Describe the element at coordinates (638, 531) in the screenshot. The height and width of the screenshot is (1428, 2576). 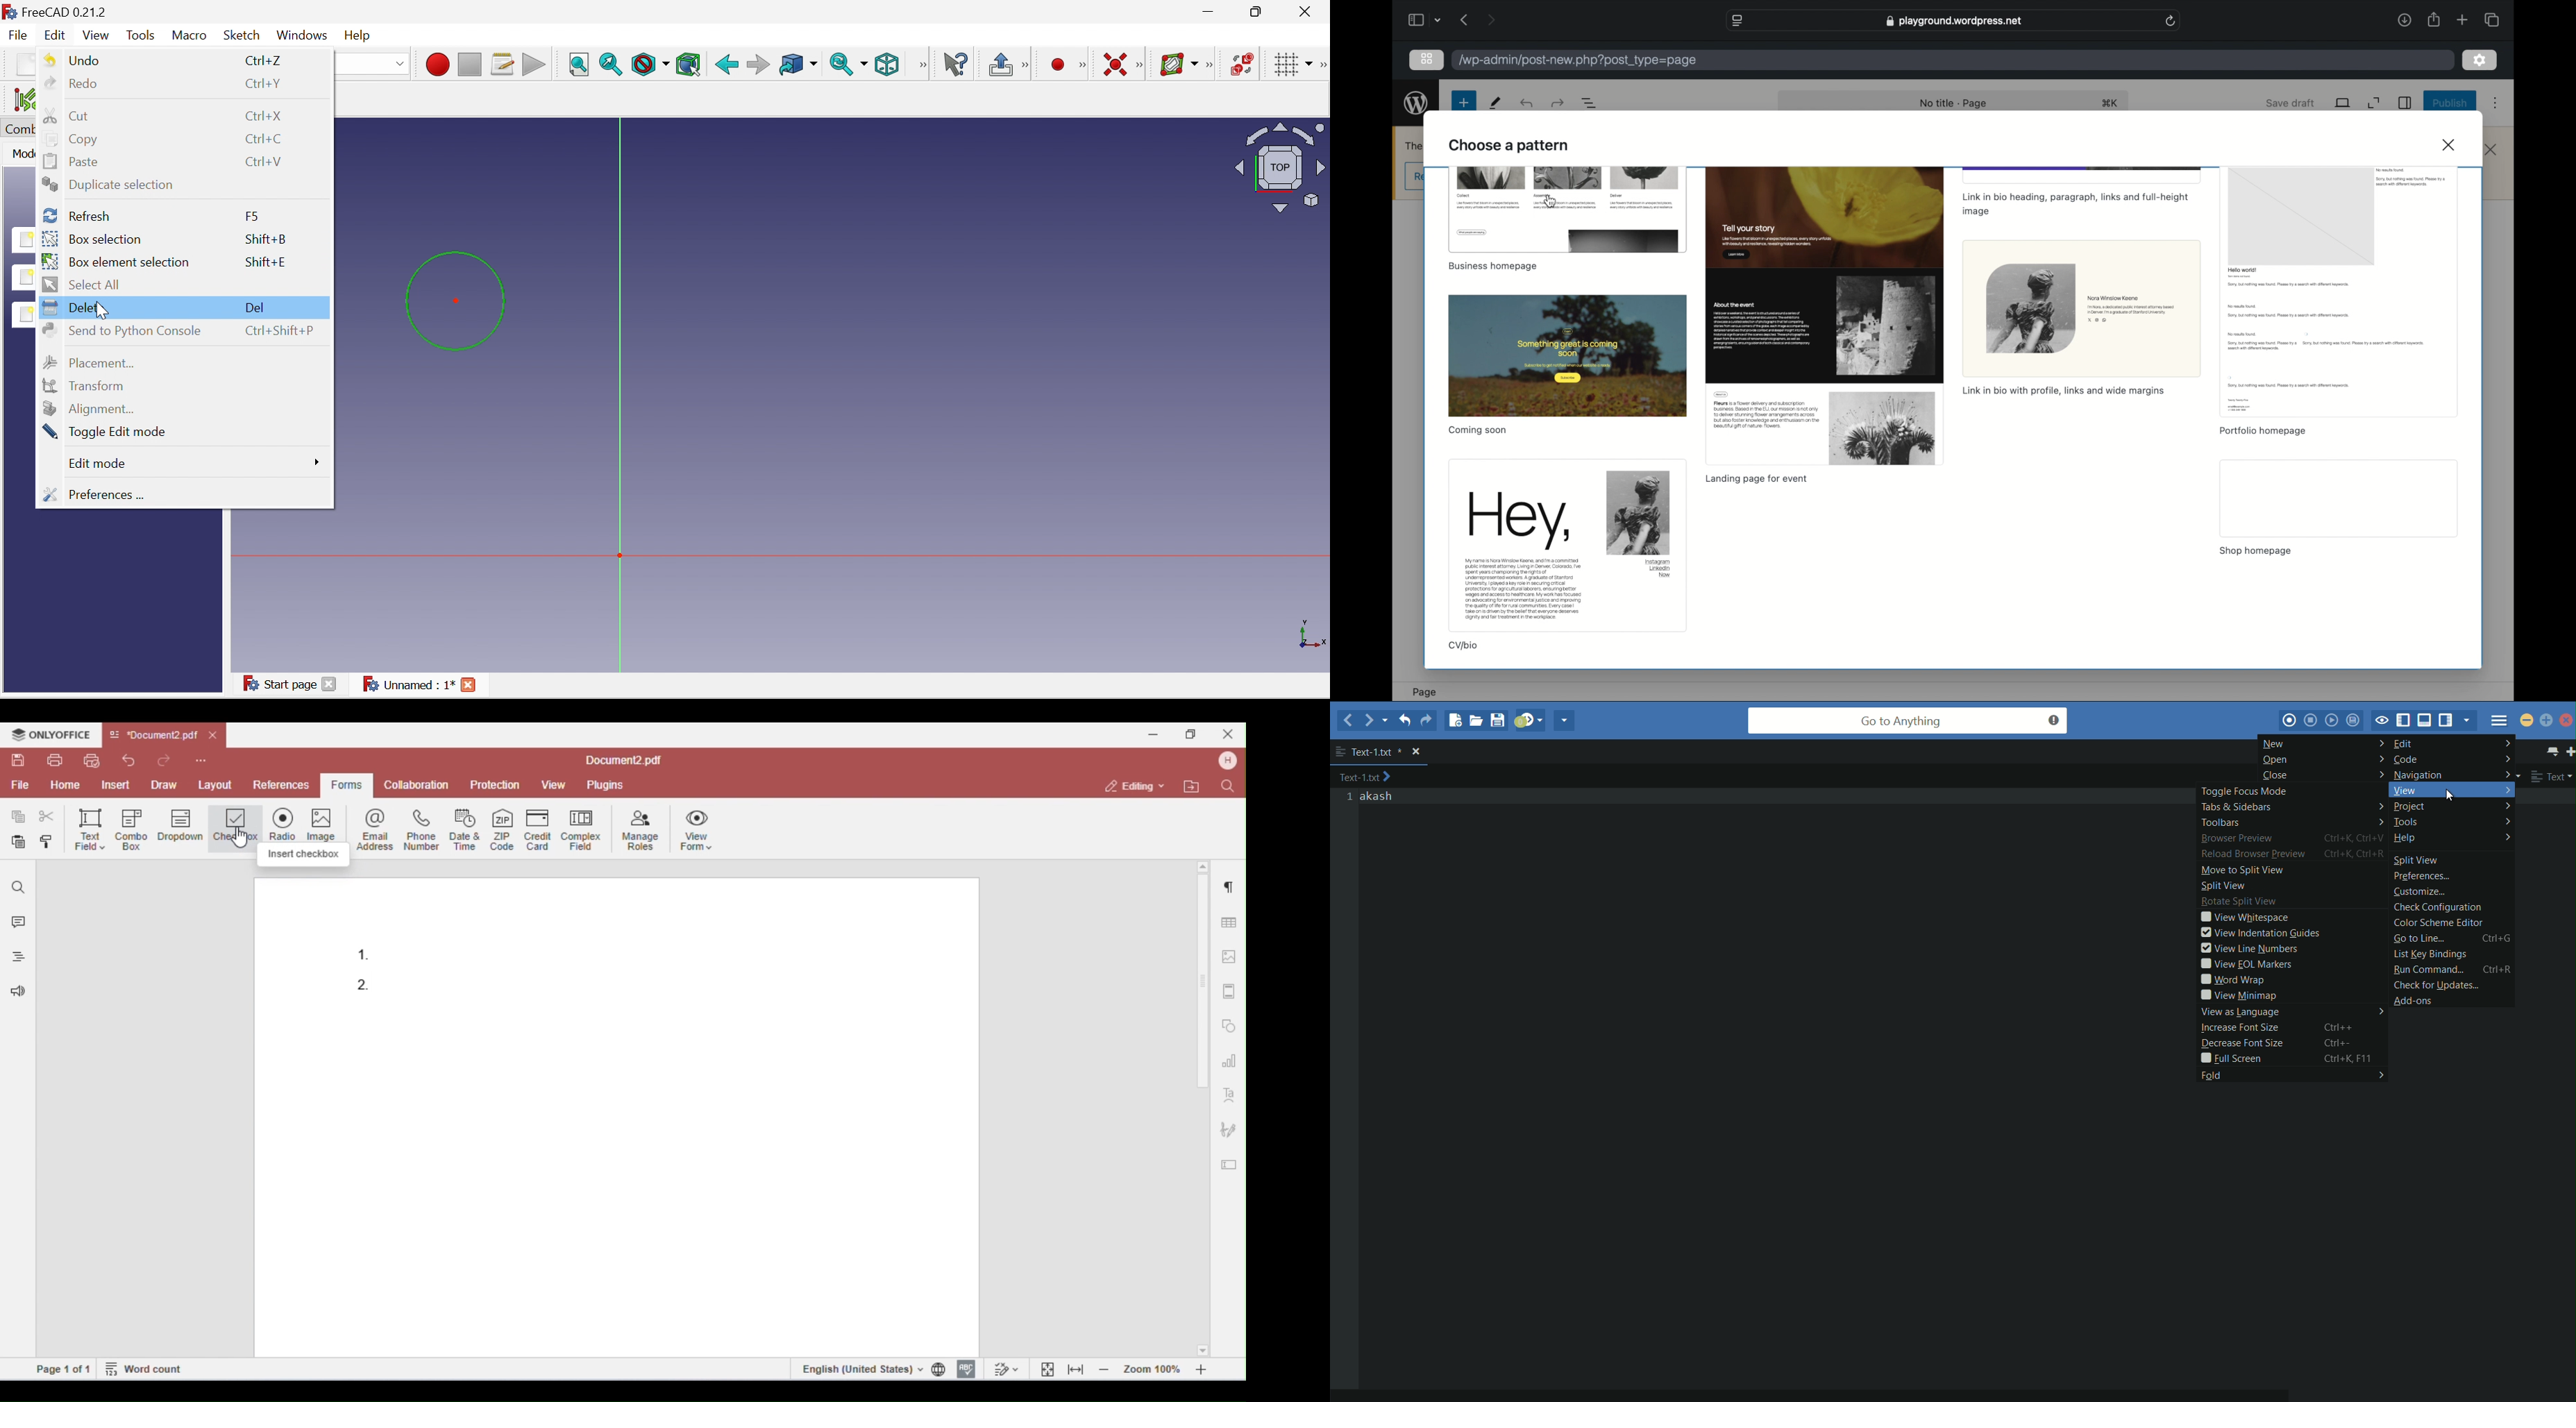
I see `Canvas element` at that location.